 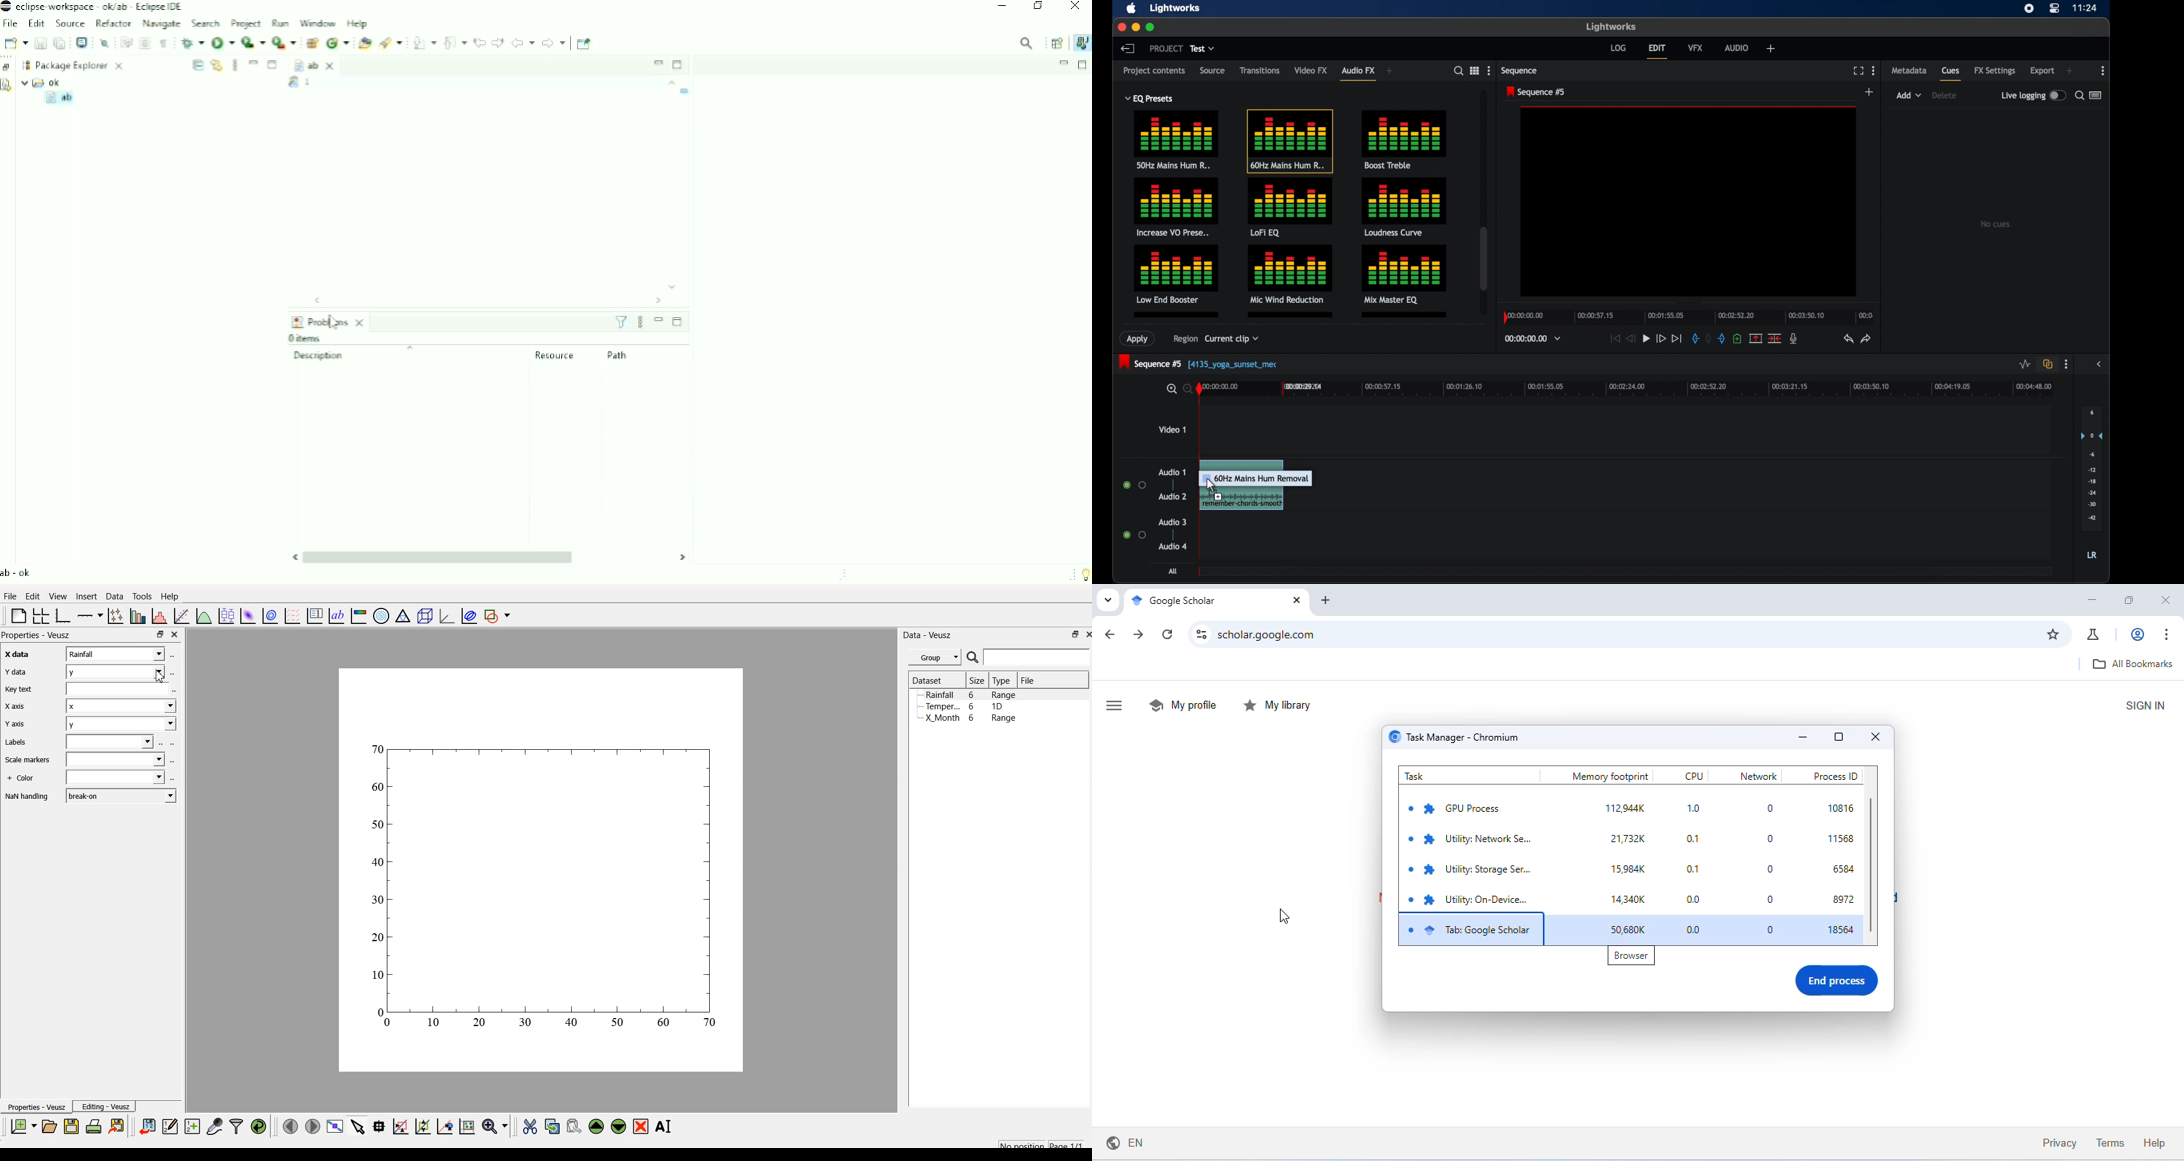 What do you see at coordinates (1182, 341) in the screenshot?
I see `region` at bounding box center [1182, 341].